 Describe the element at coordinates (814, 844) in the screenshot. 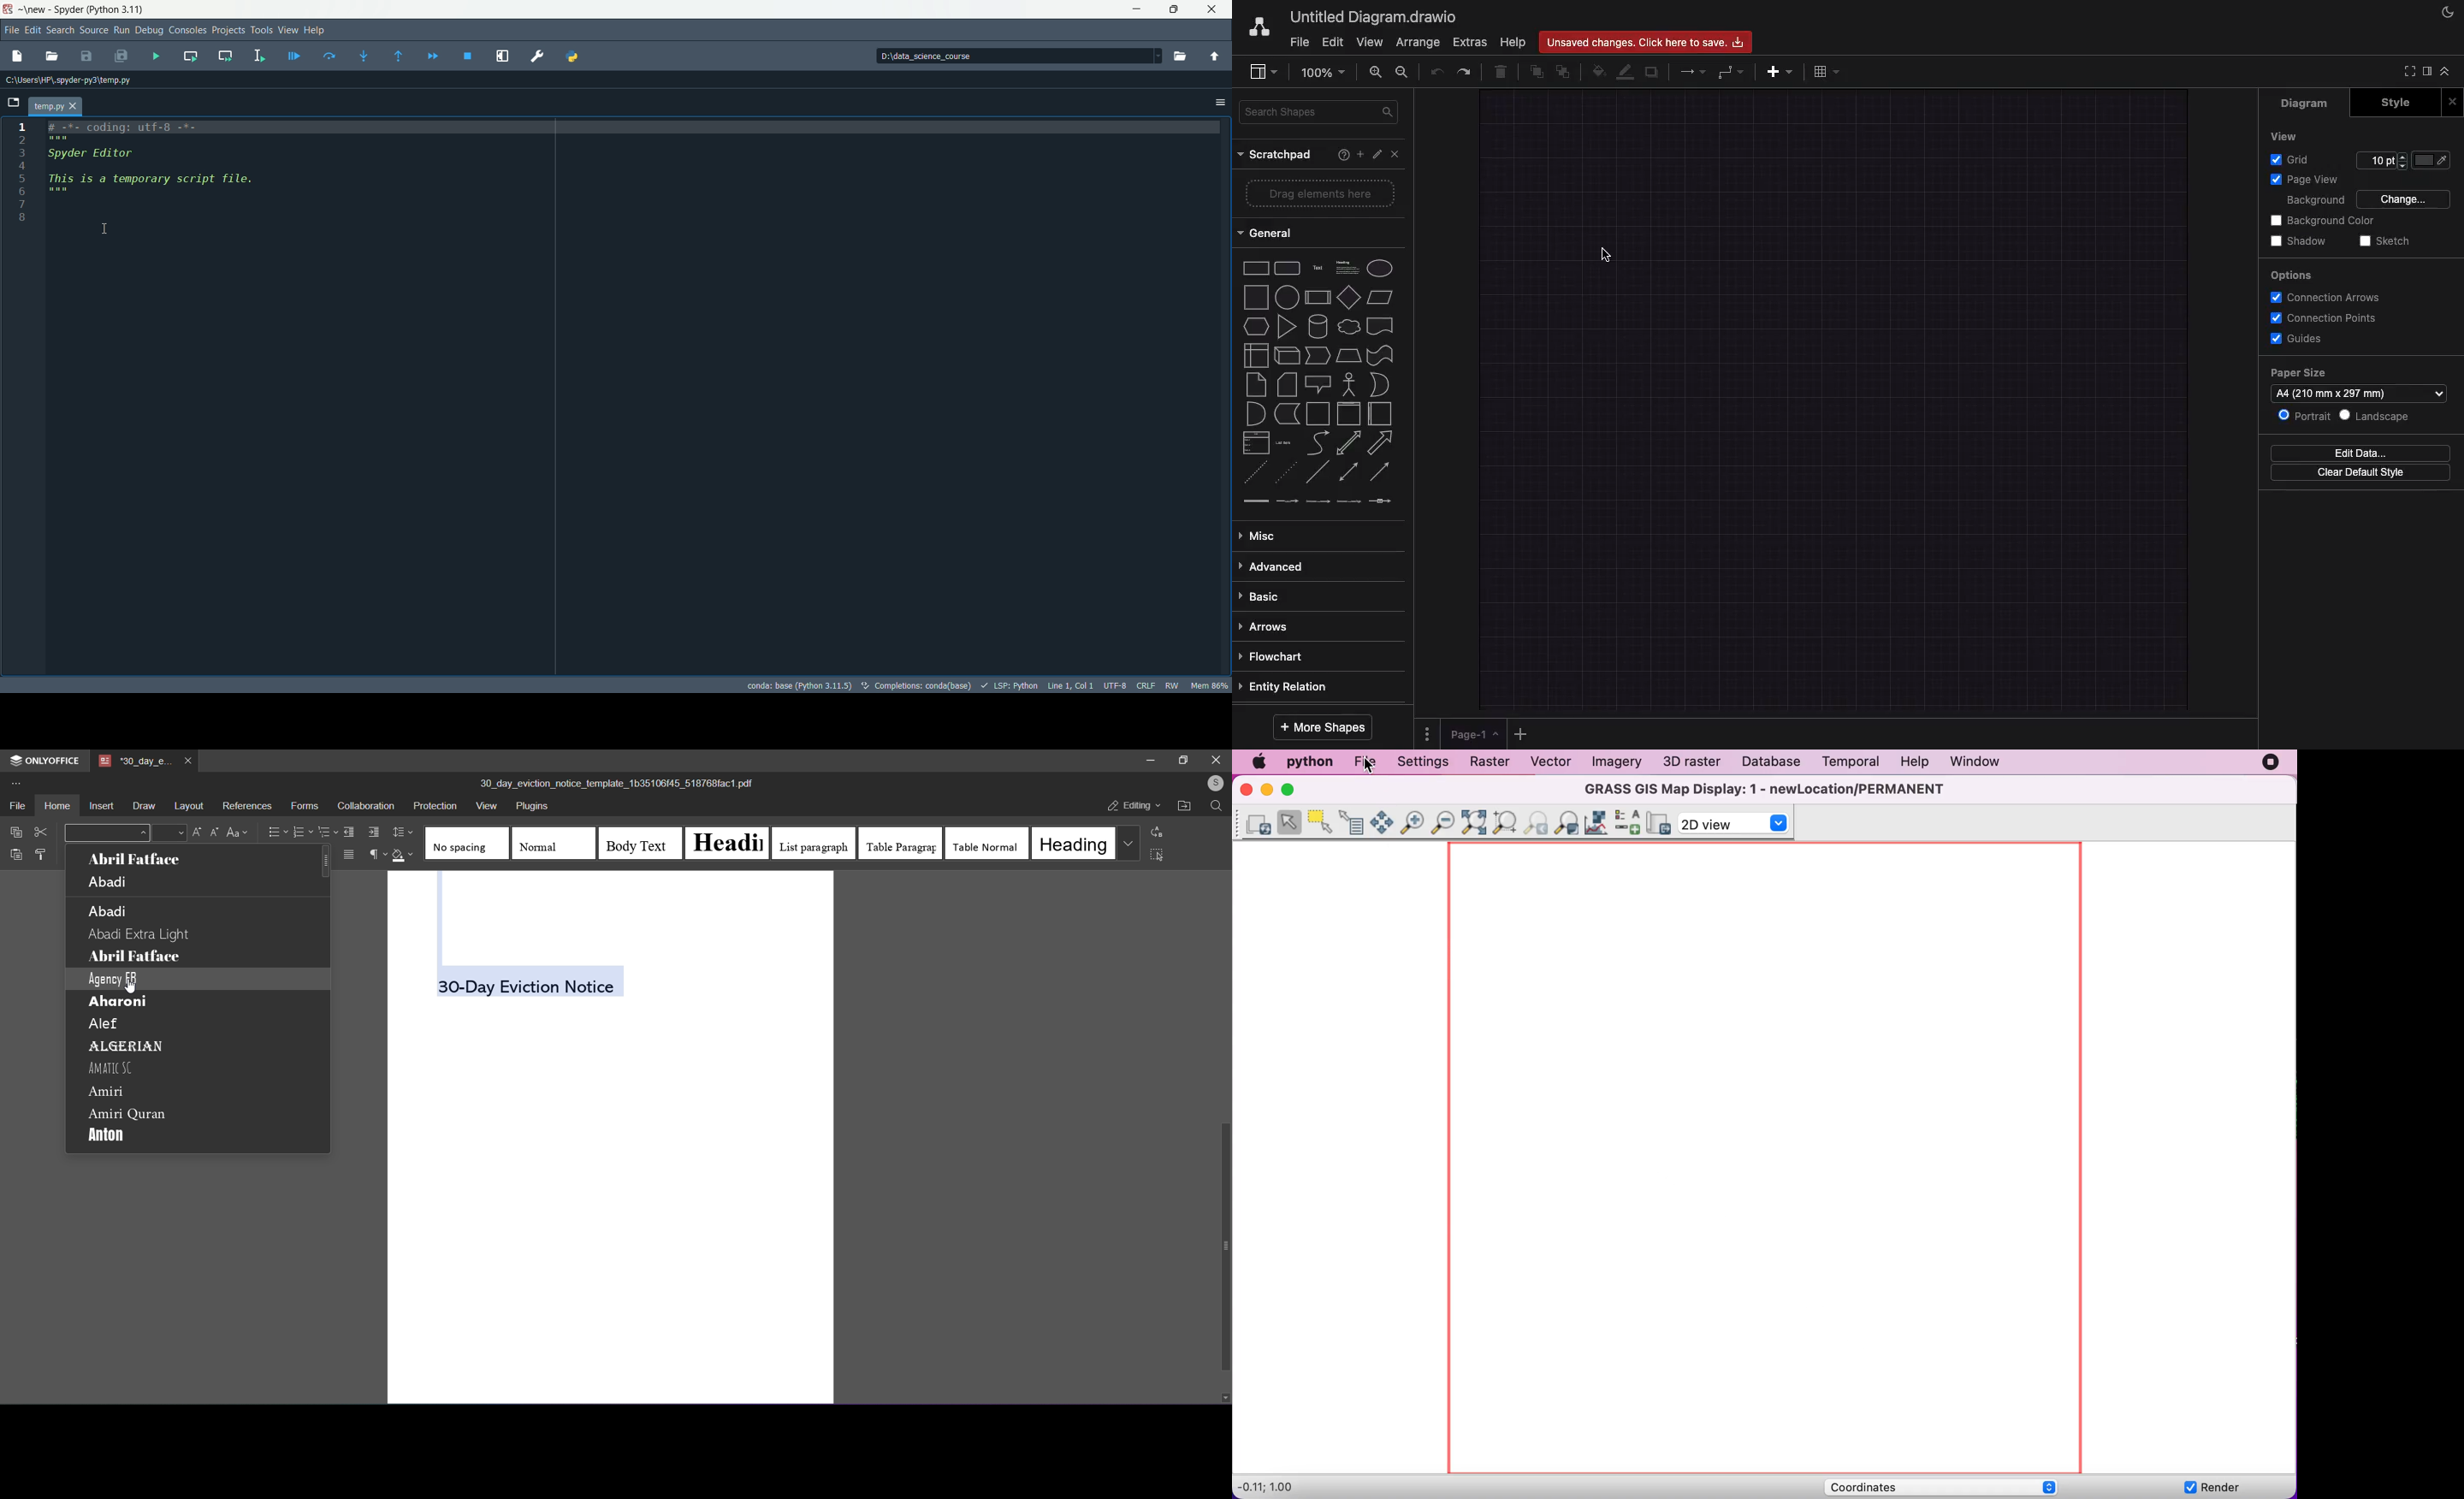

I see `list paragraph` at that location.